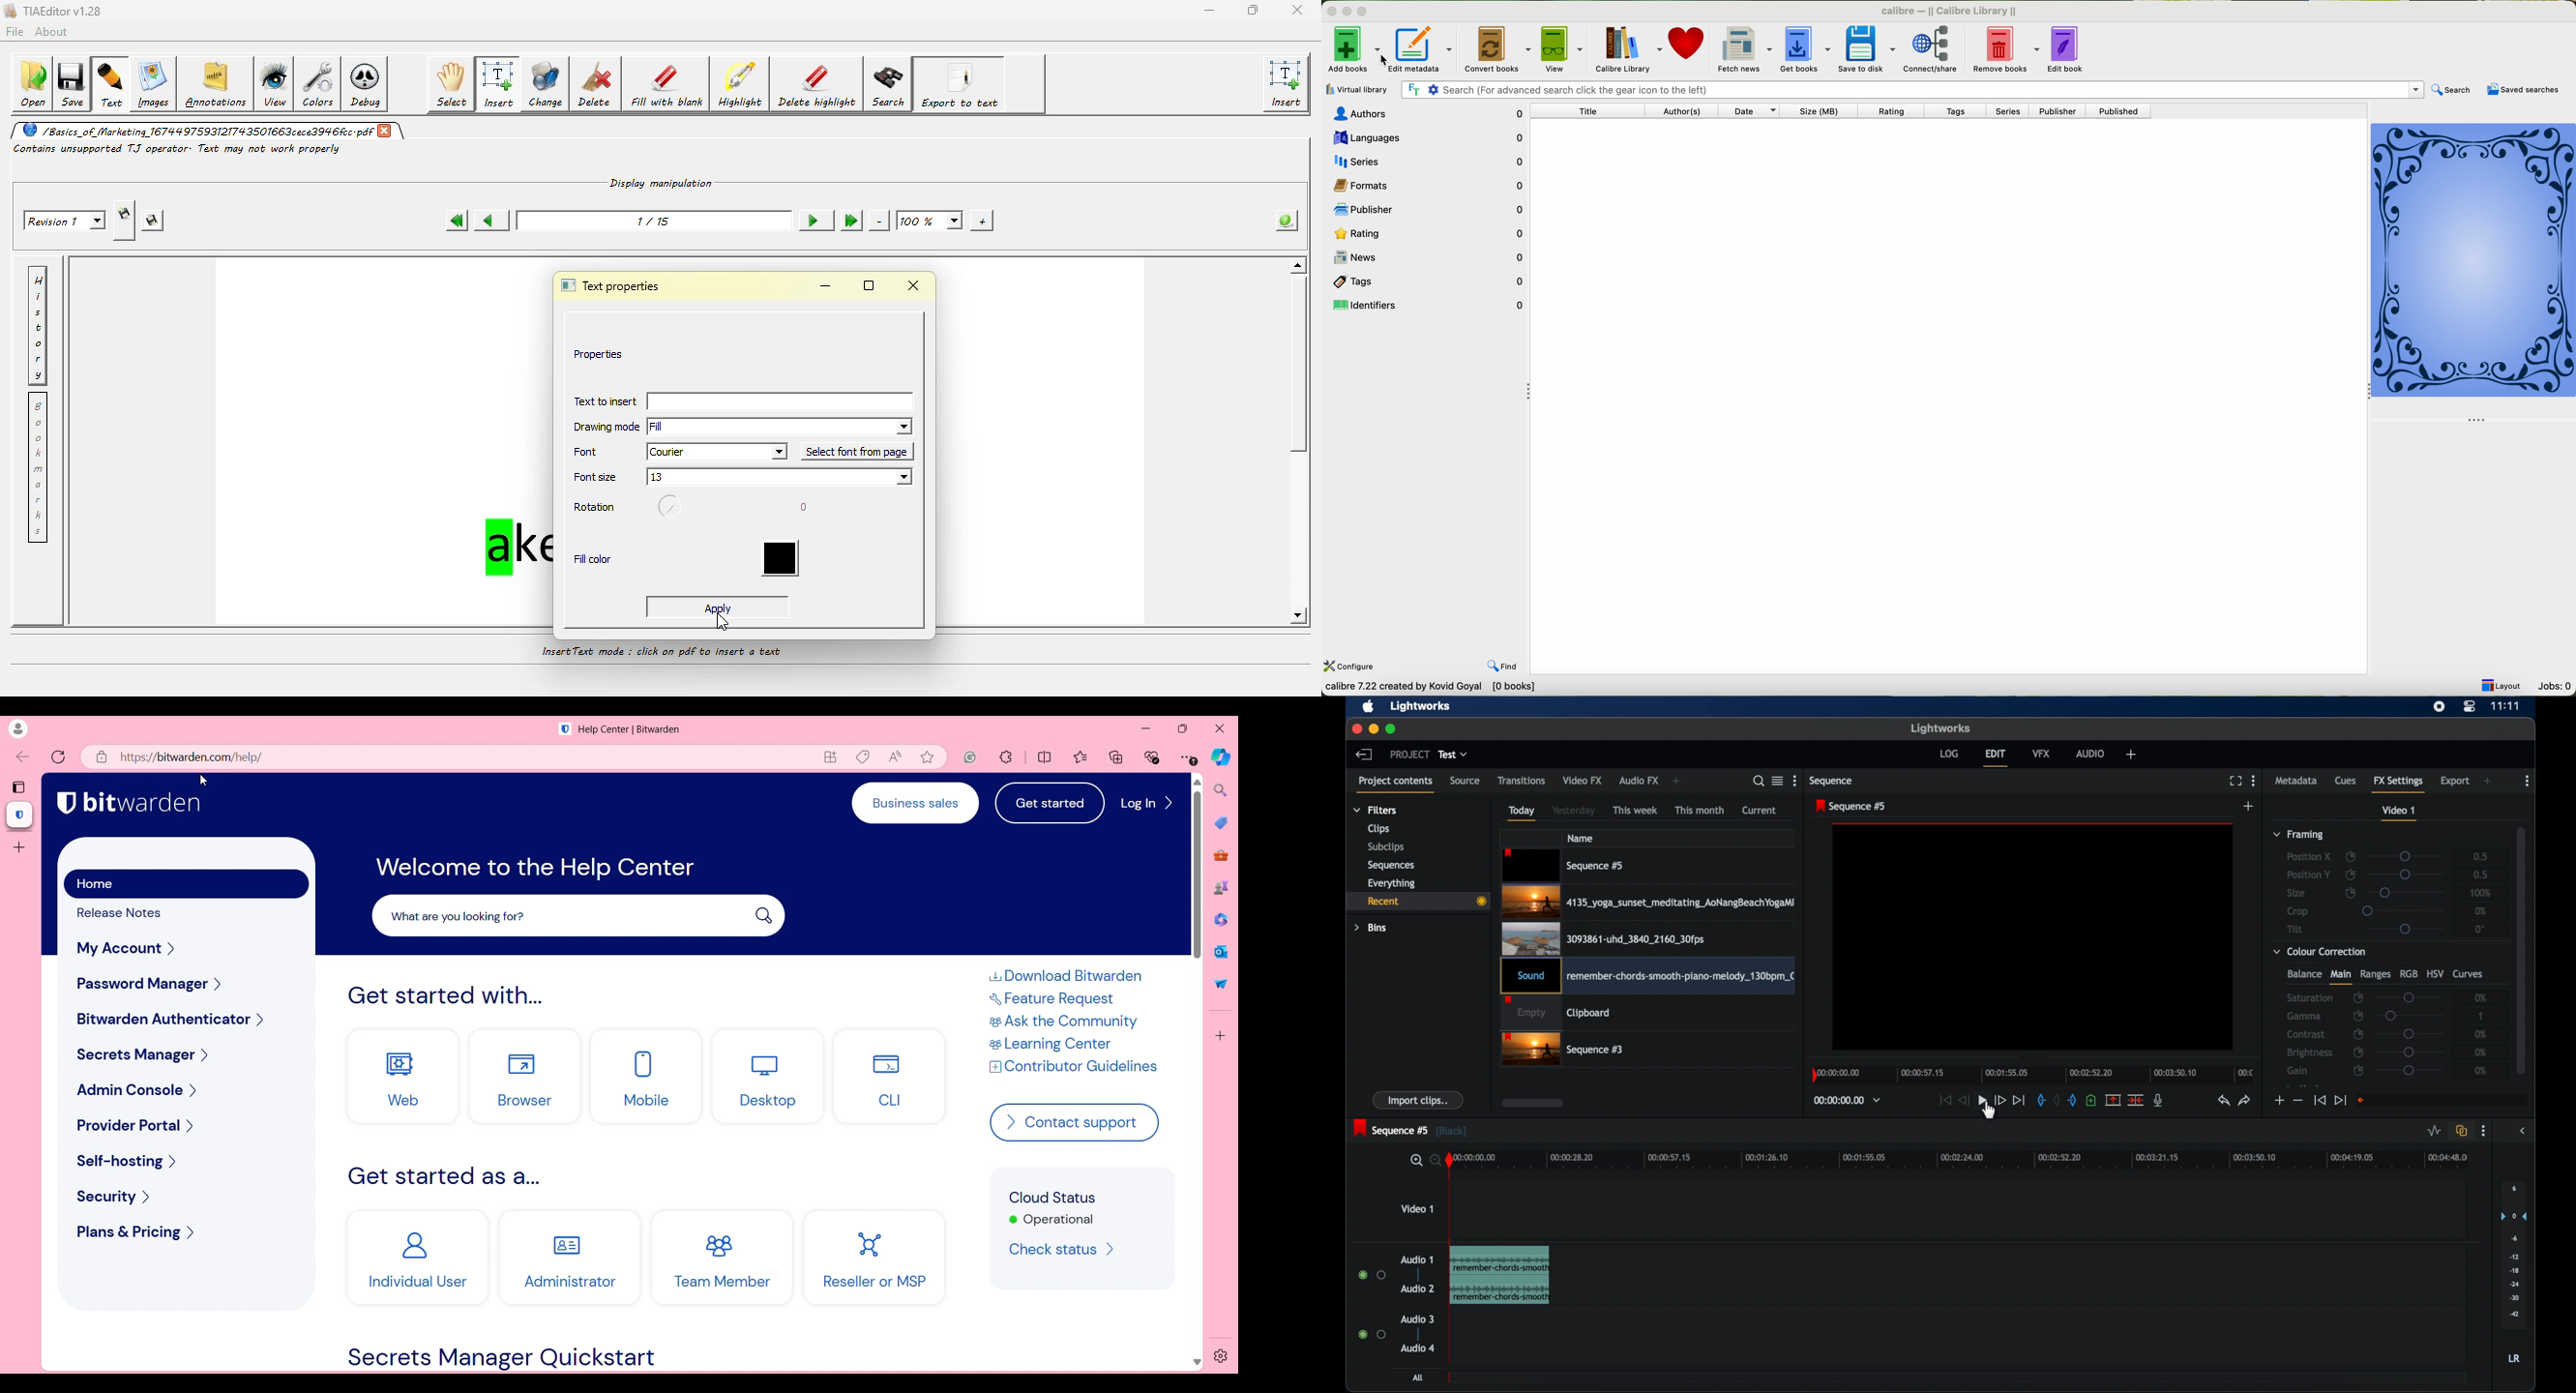  Describe the element at coordinates (2090, 754) in the screenshot. I see `audio` at that location.